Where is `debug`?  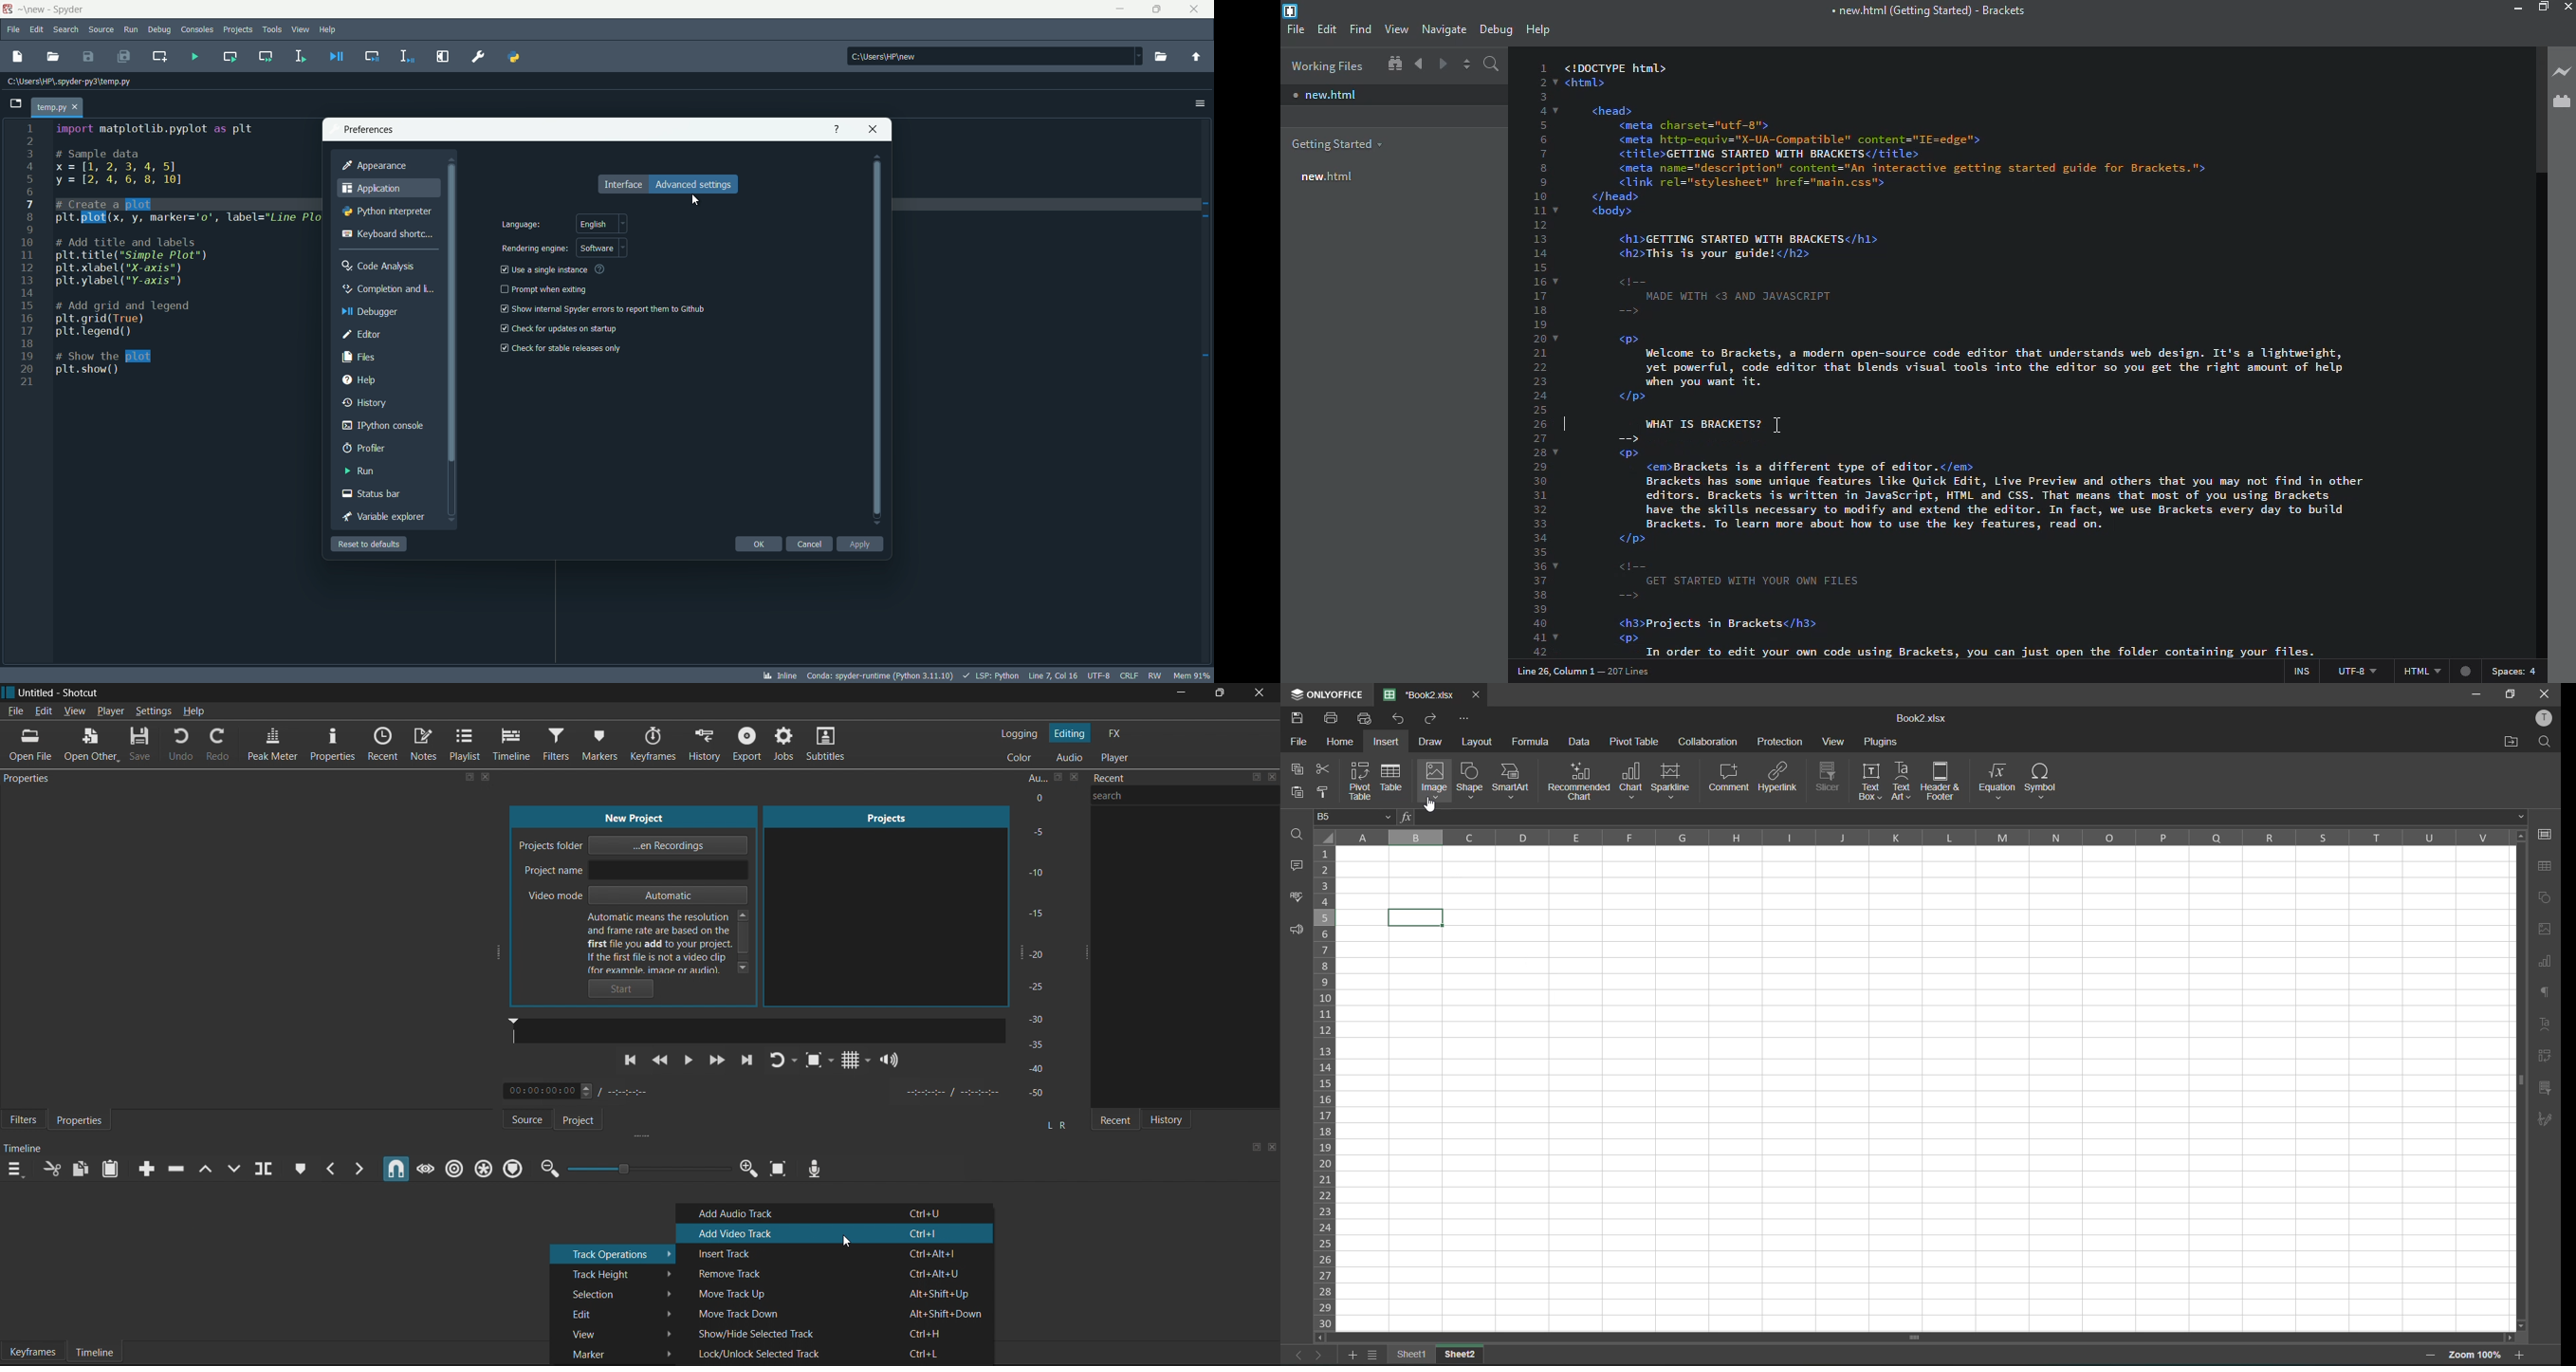
debug is located at coordinates (1497, 29).